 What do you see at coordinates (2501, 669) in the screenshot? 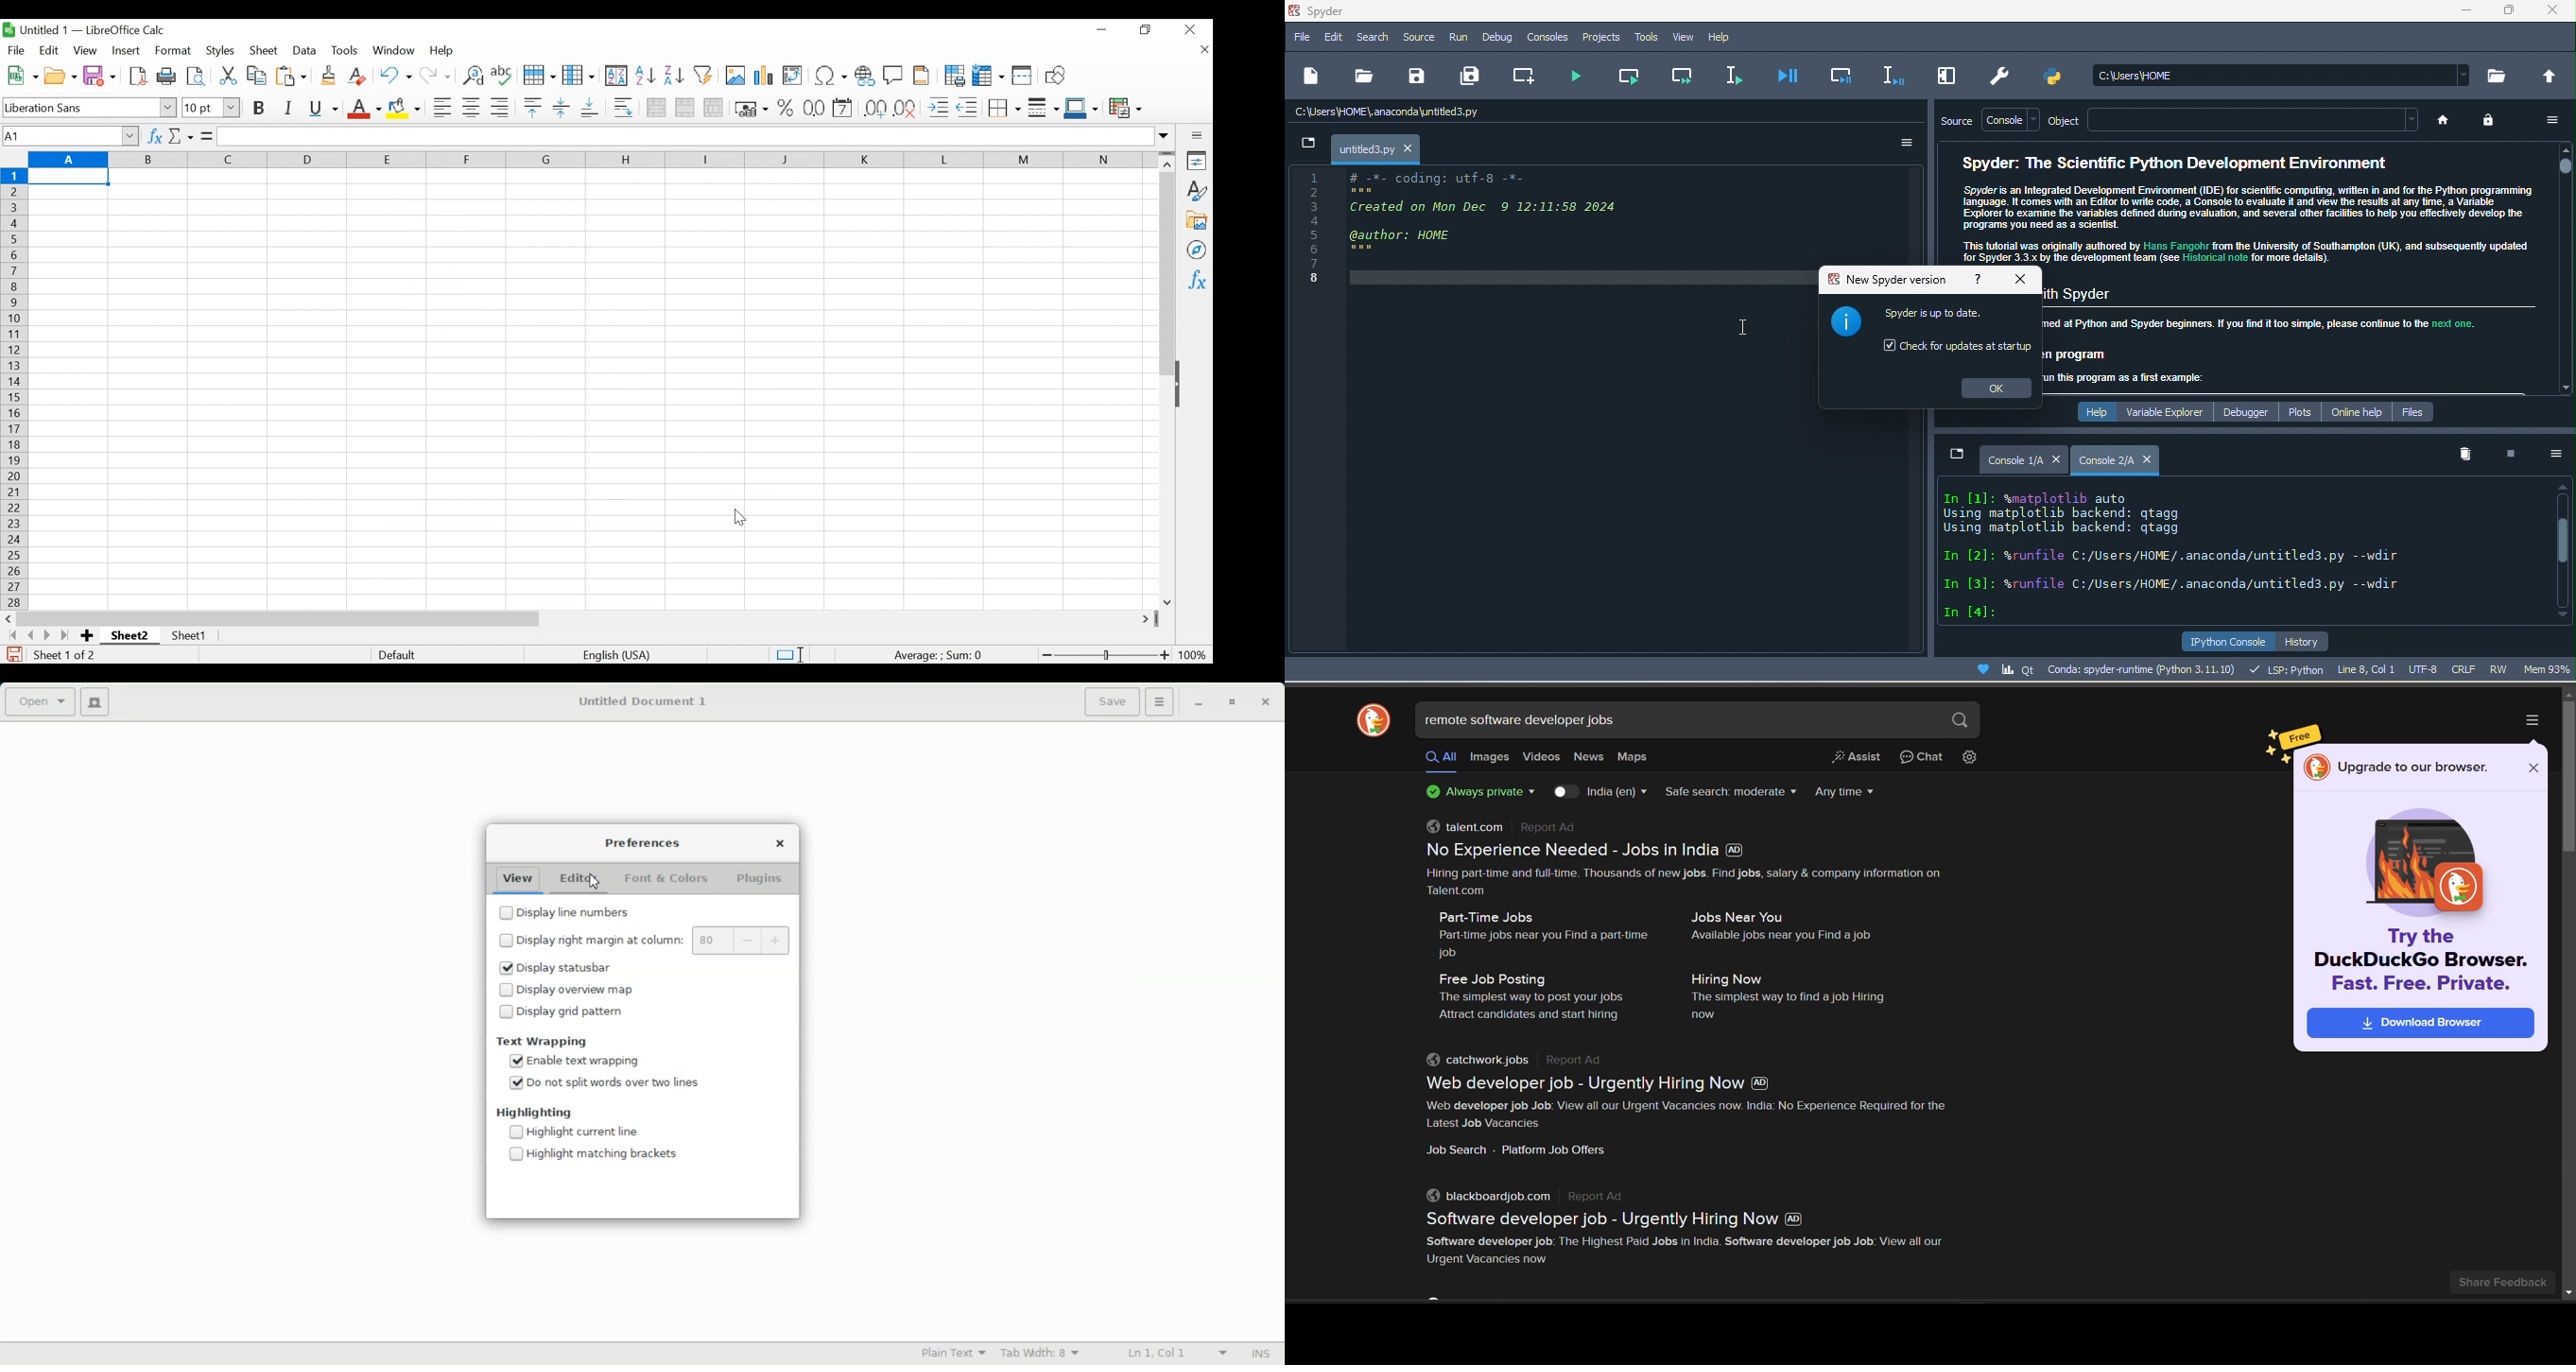
I see `rw` at bounding box center [2501, 669].